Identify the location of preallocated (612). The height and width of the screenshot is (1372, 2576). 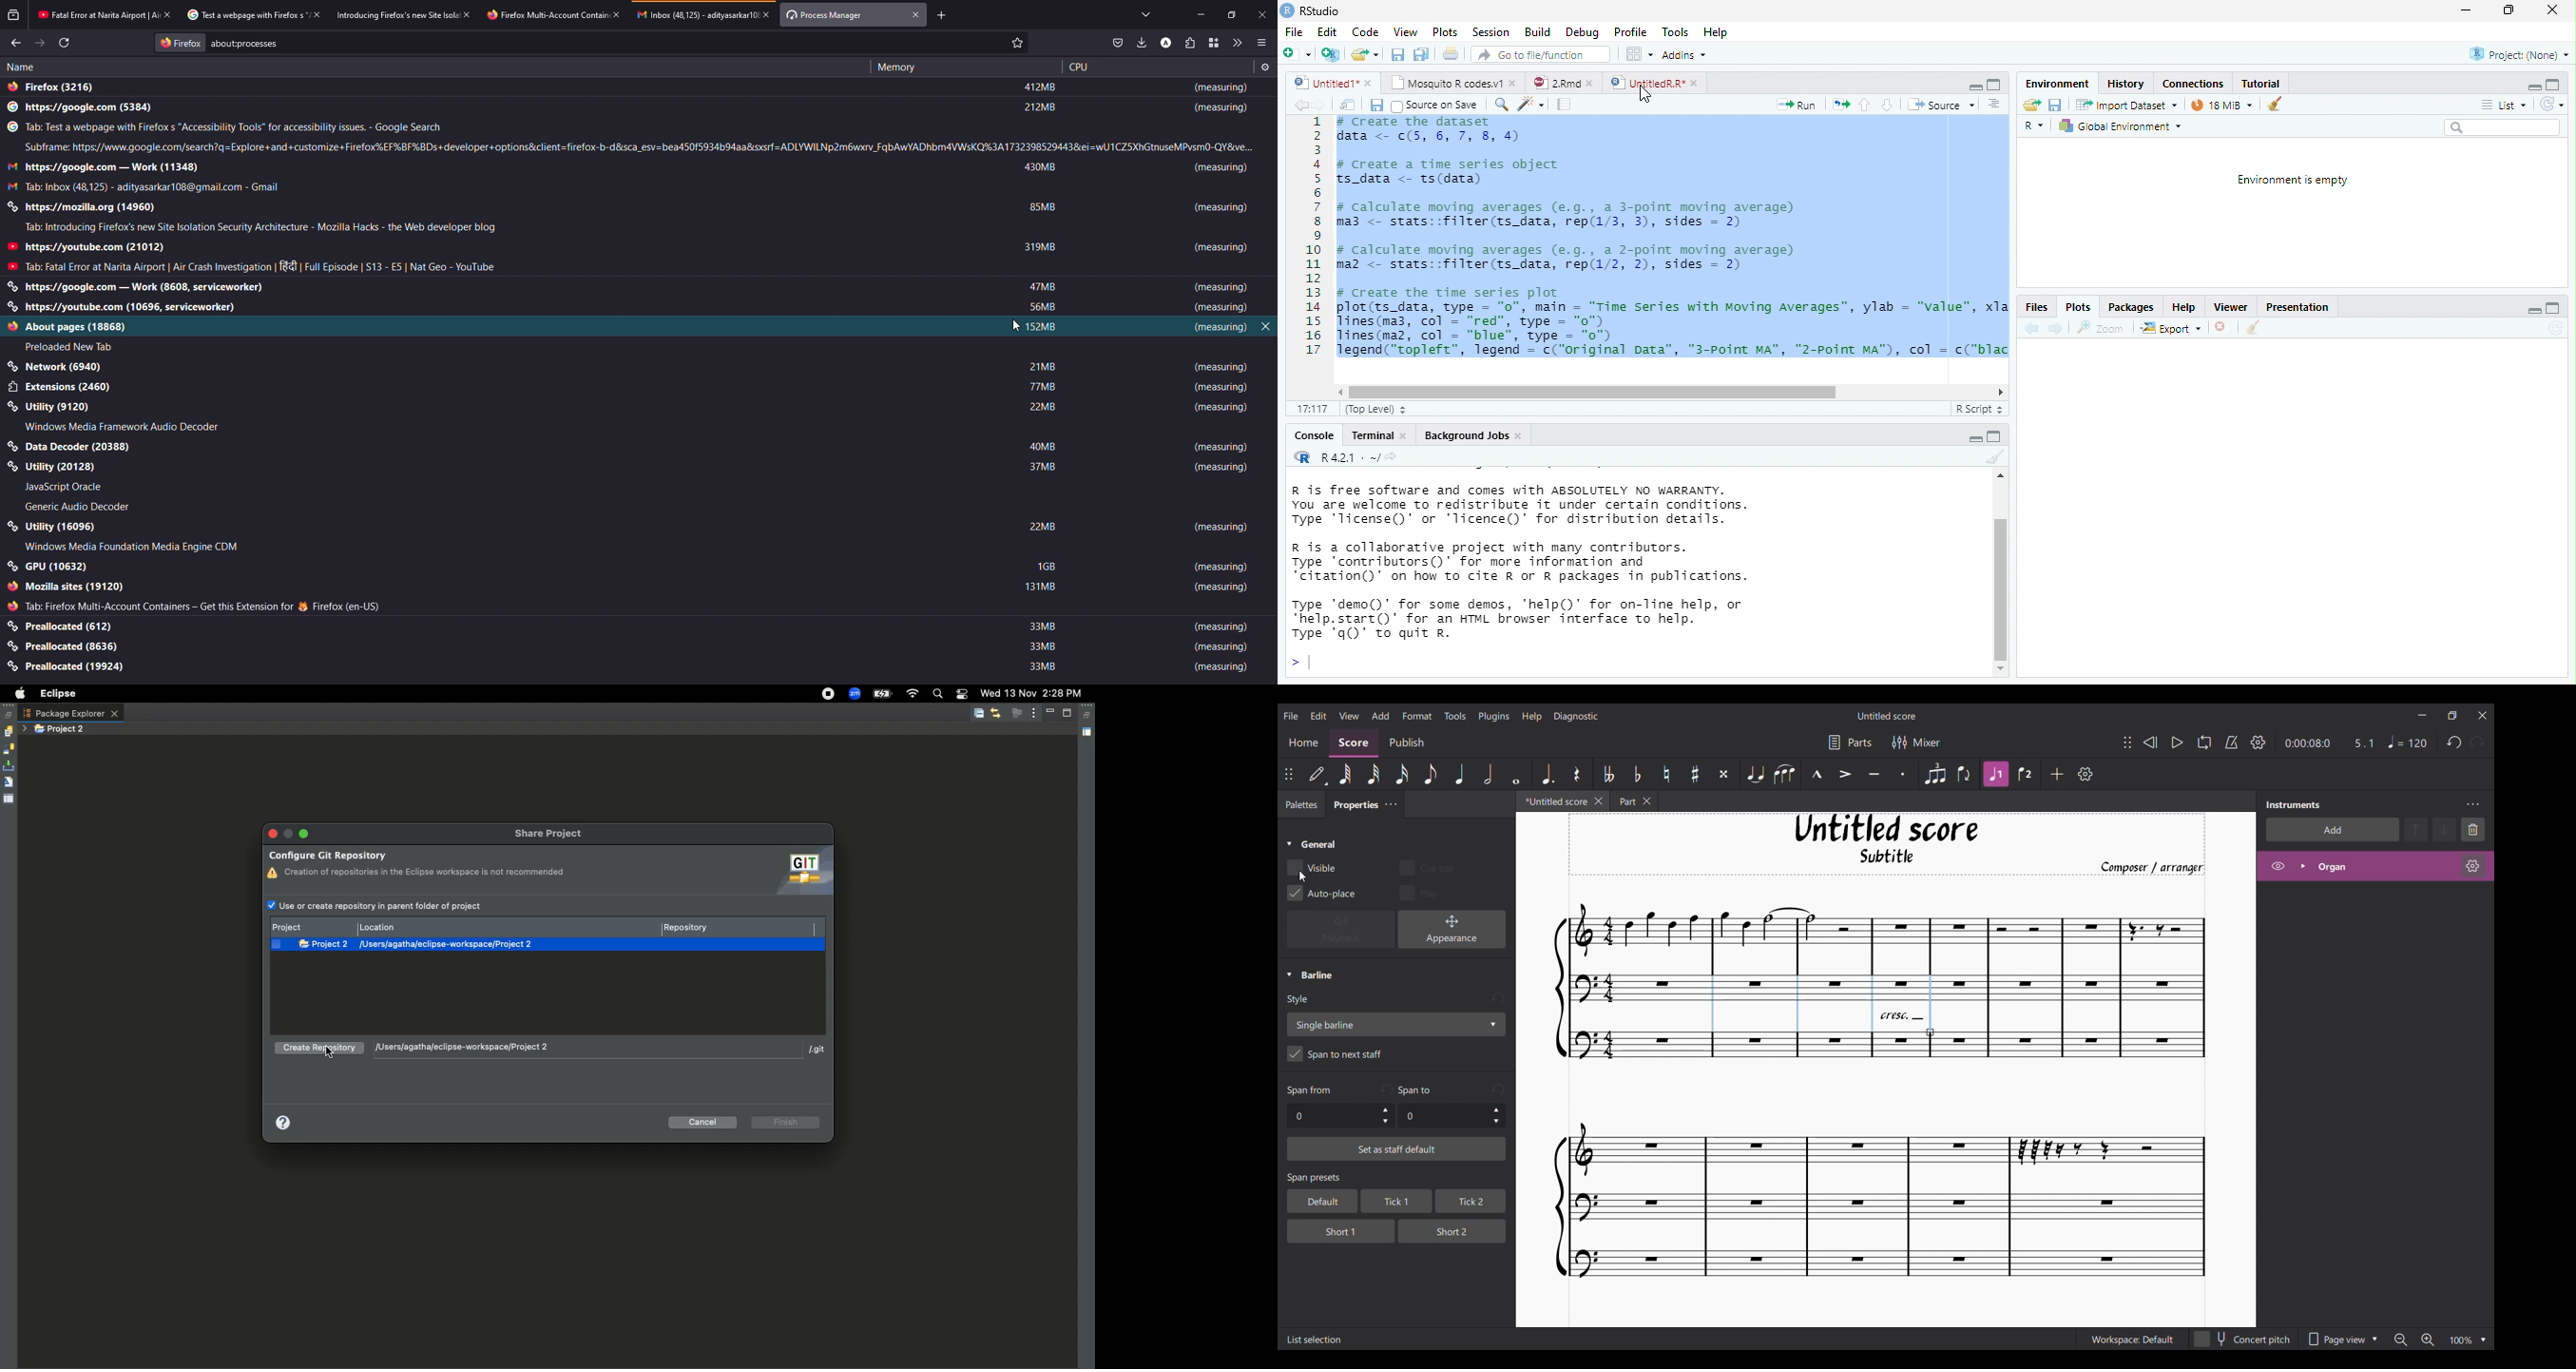
(61, 625).